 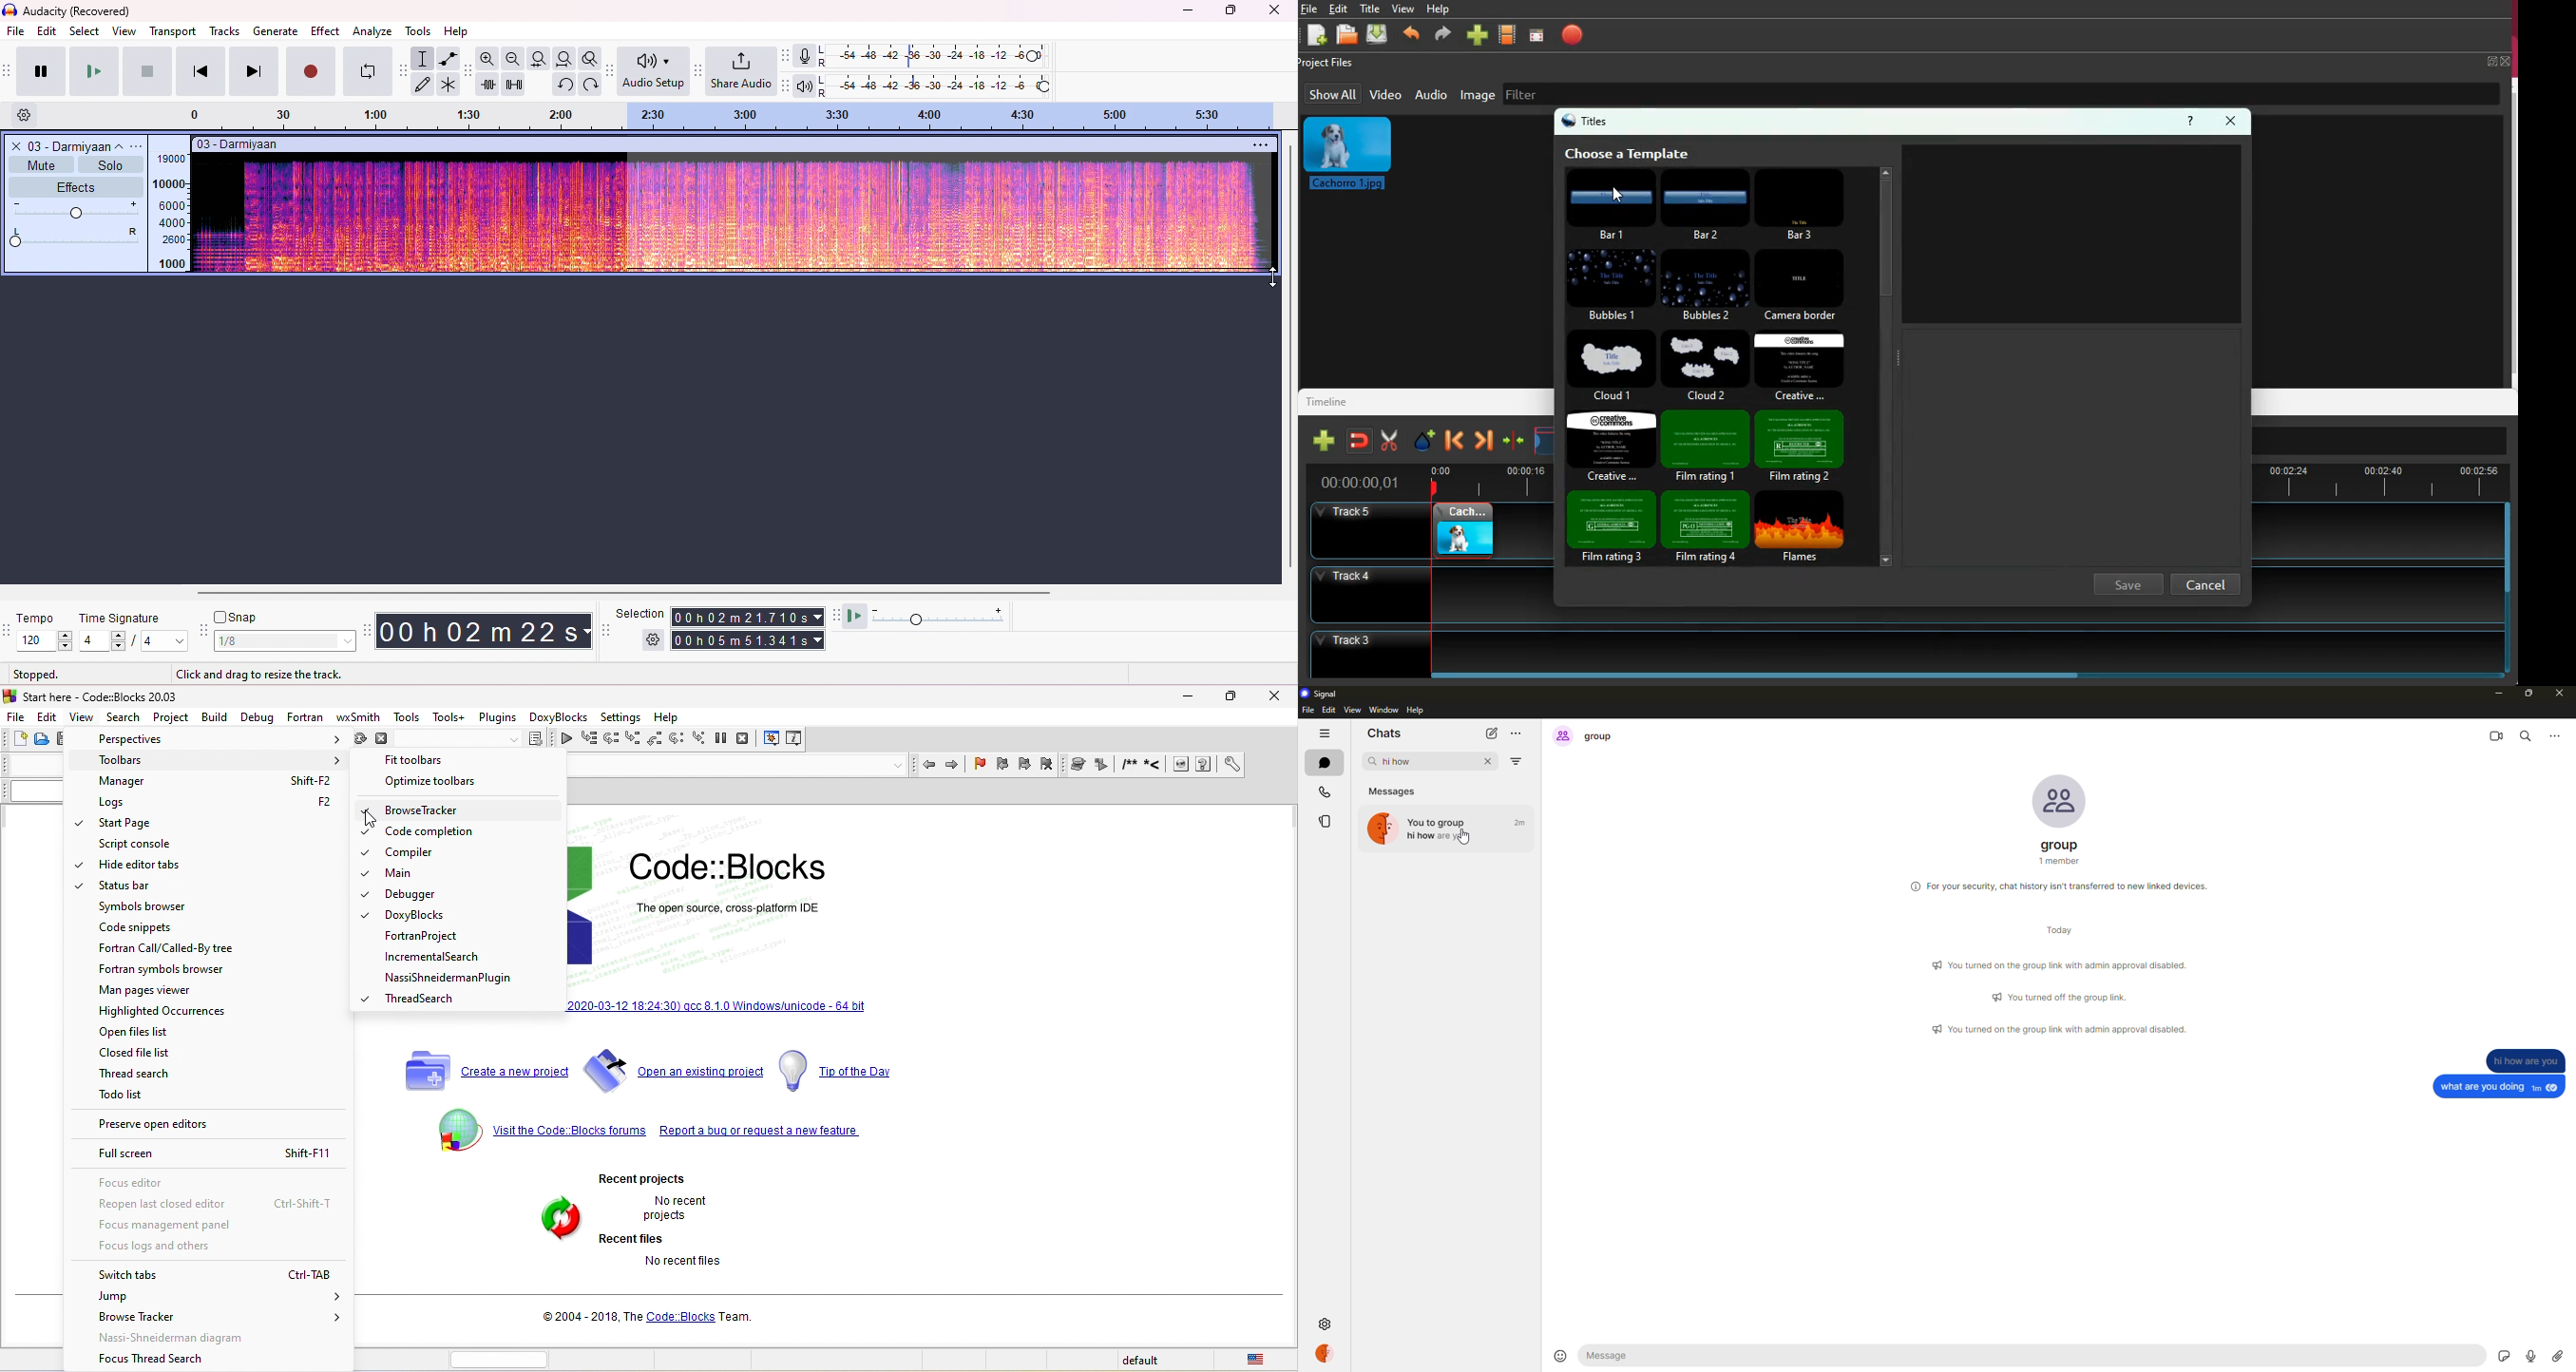 I want to click on closed file list, so click(x=136, y=1055).